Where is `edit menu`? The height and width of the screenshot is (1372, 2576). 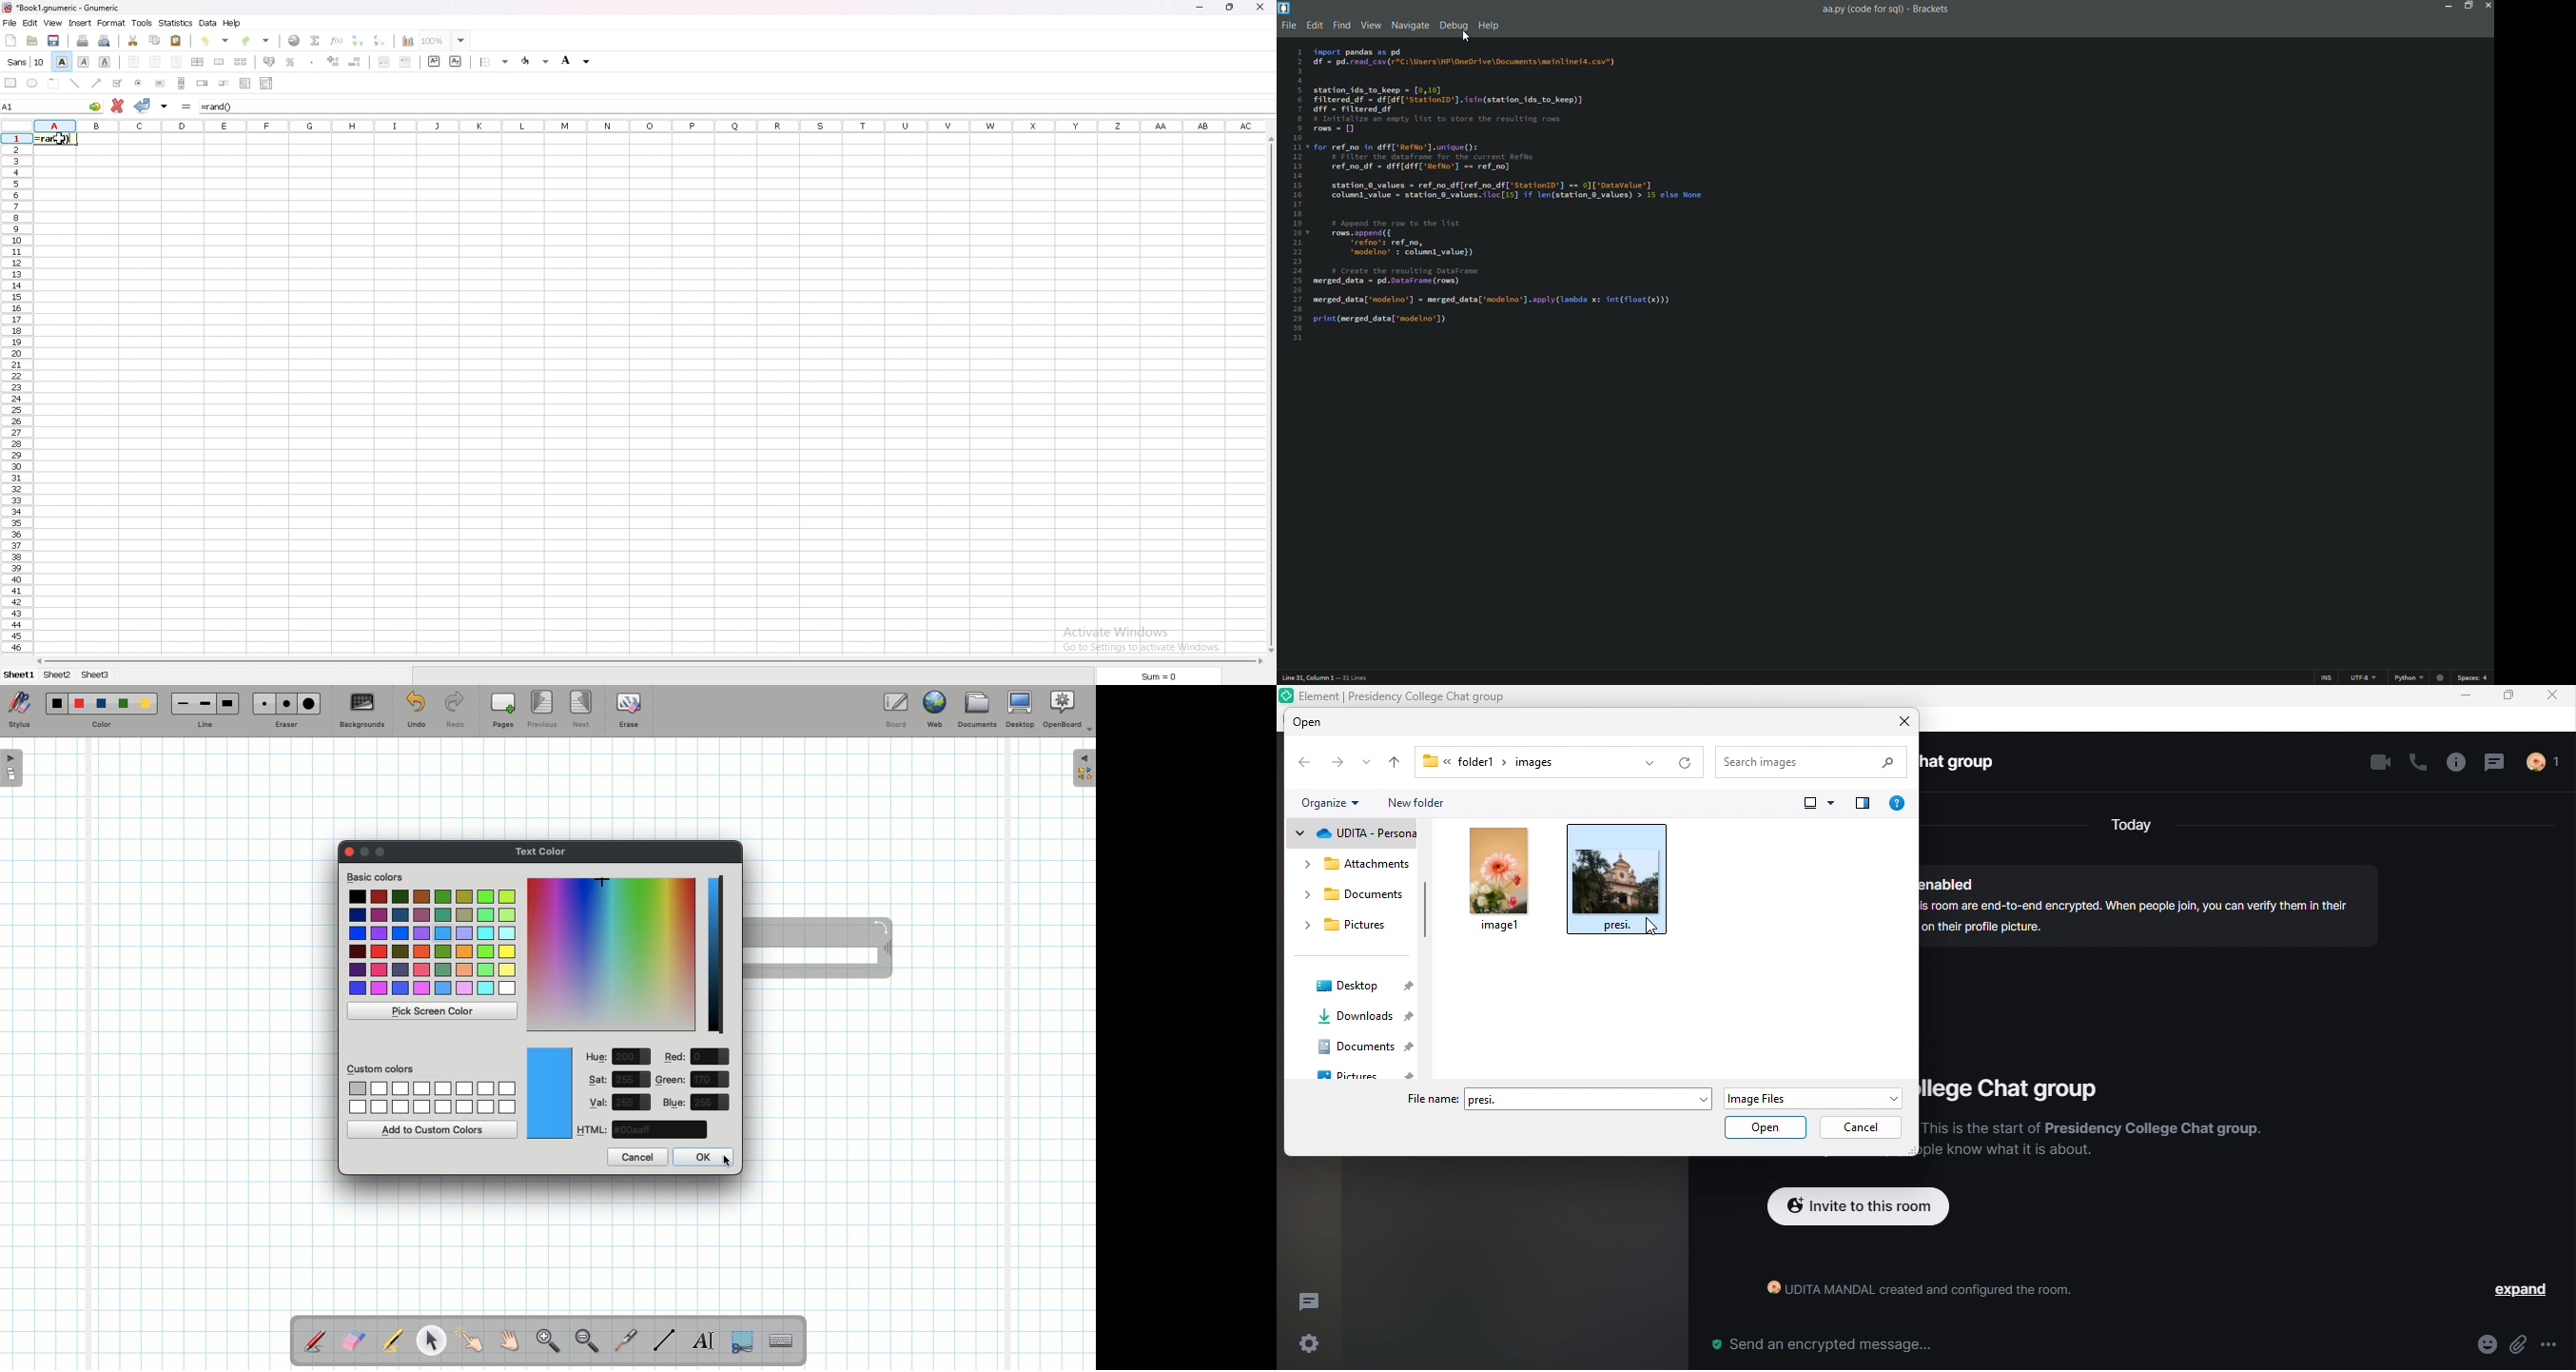 edit menu is located at coordinates (1316, 26).